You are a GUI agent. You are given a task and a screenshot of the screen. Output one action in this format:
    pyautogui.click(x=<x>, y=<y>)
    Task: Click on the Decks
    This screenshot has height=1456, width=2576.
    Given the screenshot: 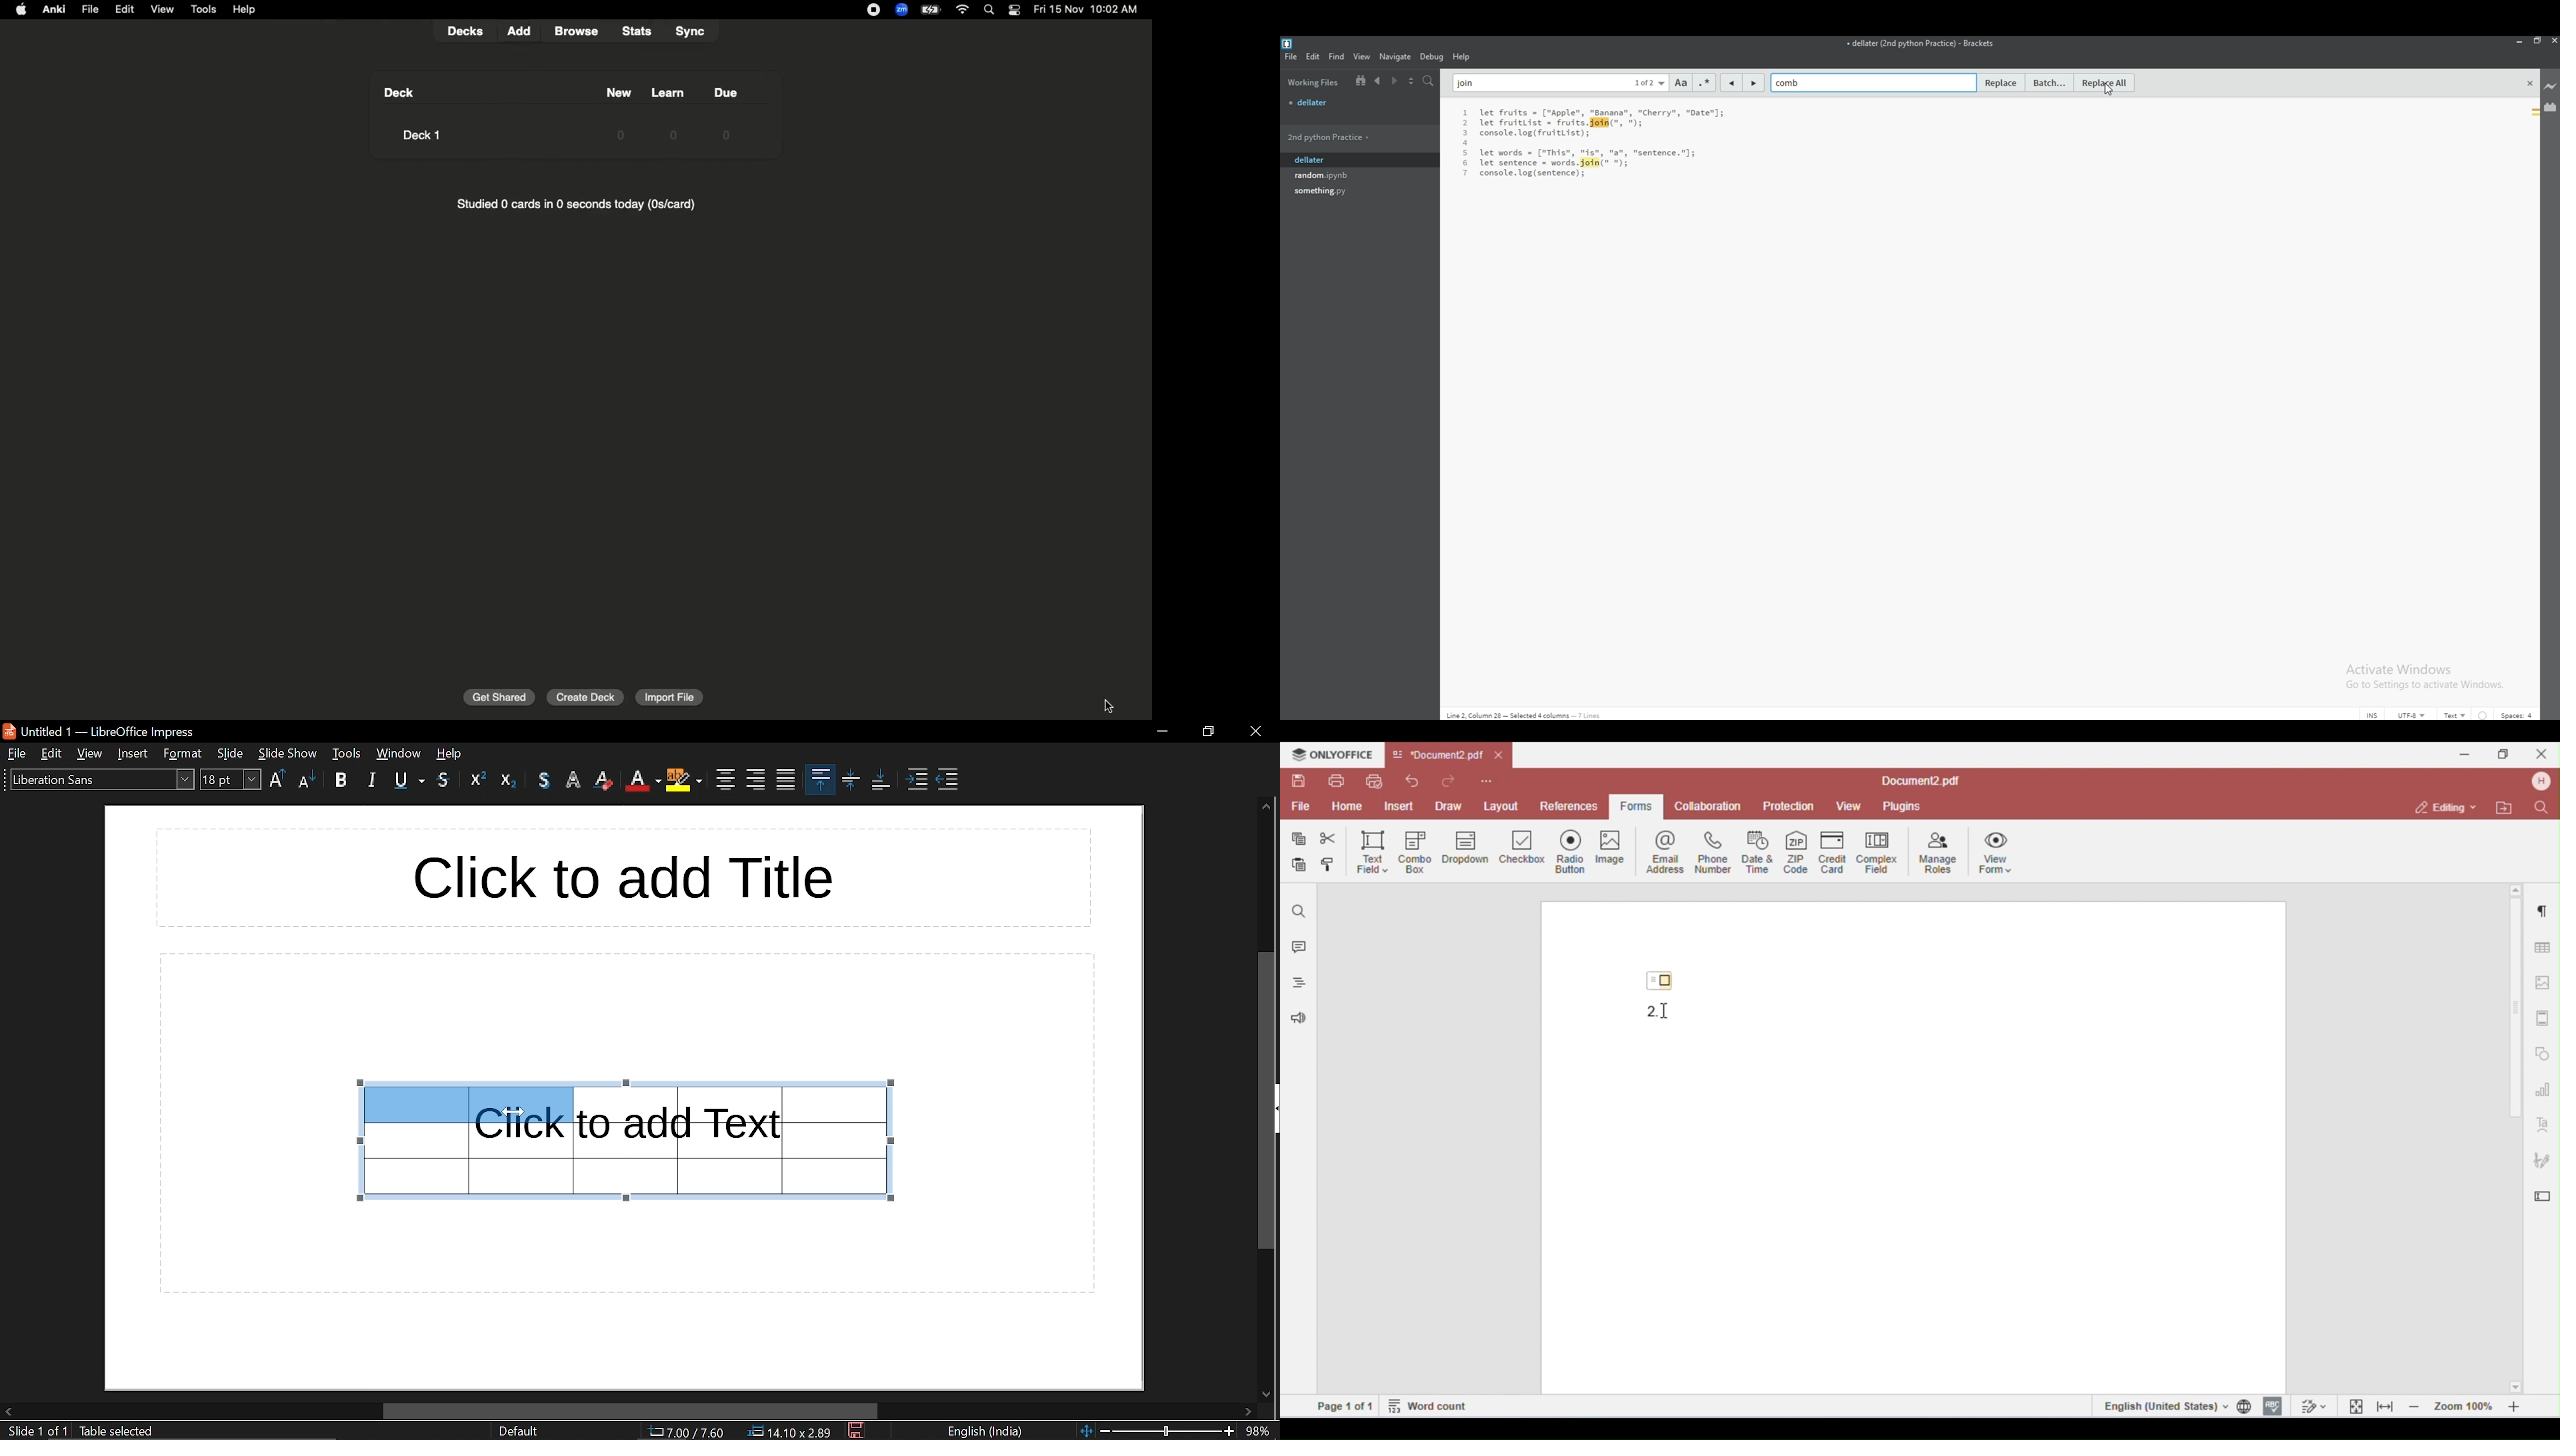 What is the action you would take?
    pyautogui.click(x=466, y=30)
    